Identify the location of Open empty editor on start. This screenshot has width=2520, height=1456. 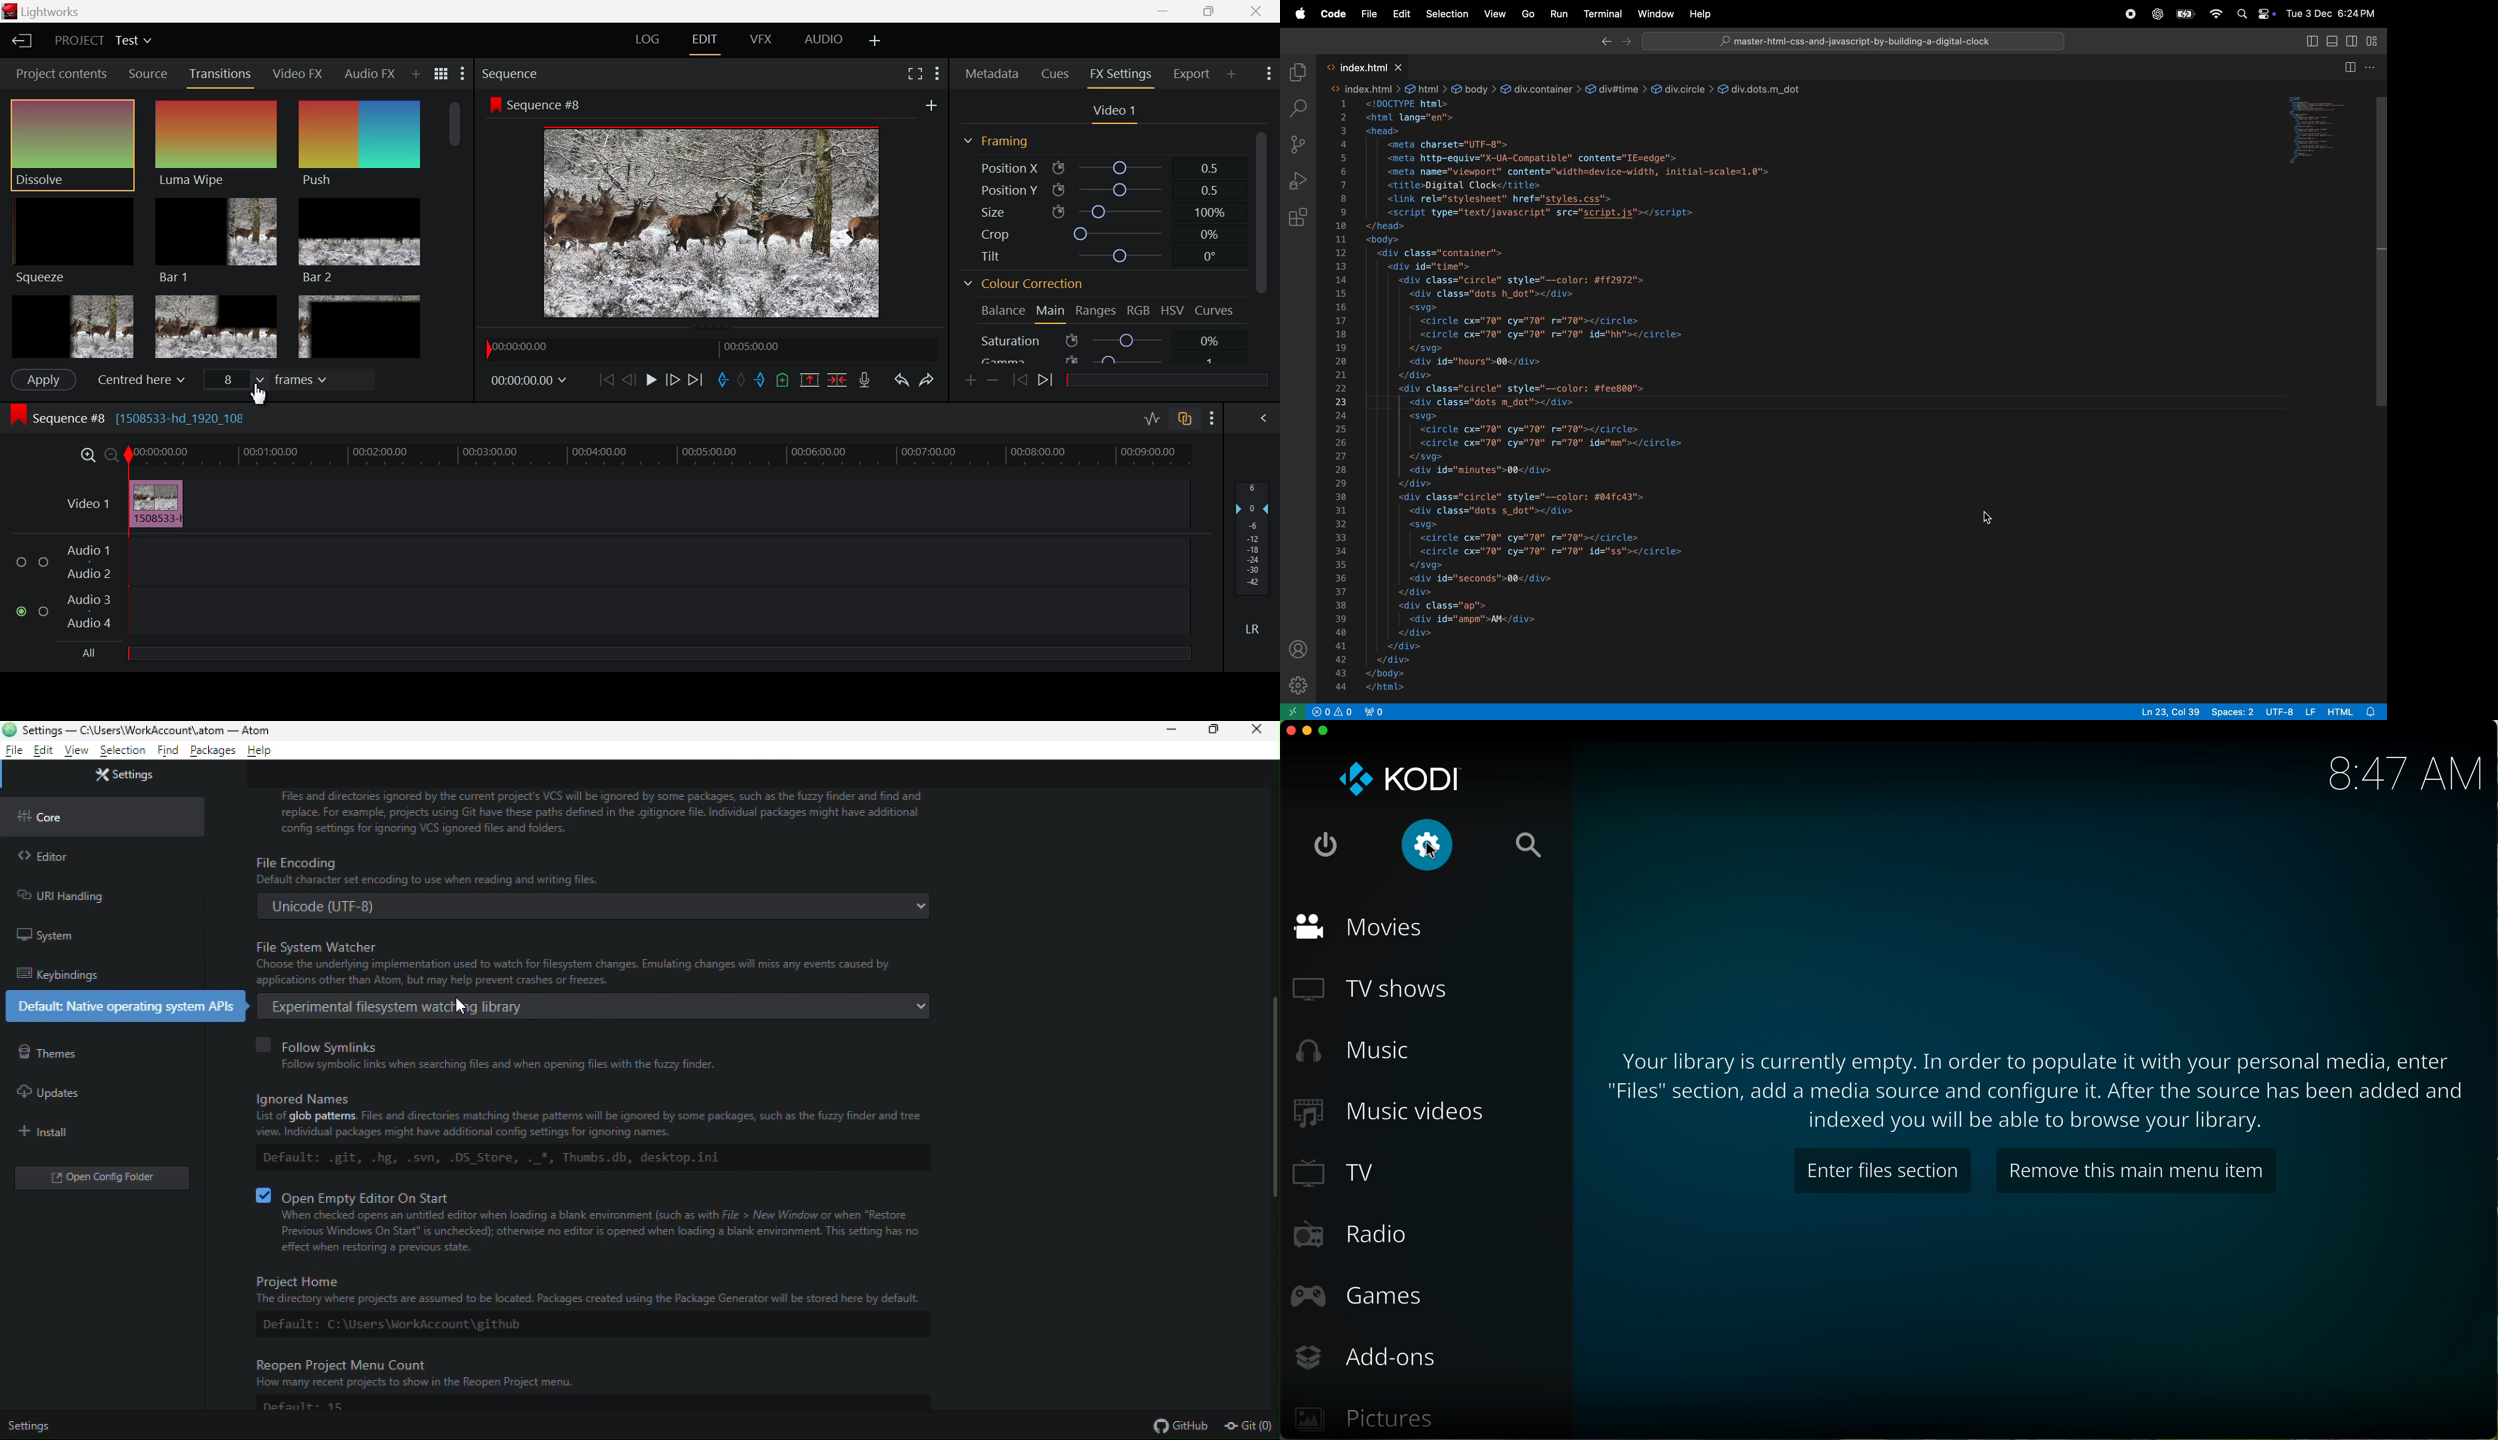
(603, 1221).